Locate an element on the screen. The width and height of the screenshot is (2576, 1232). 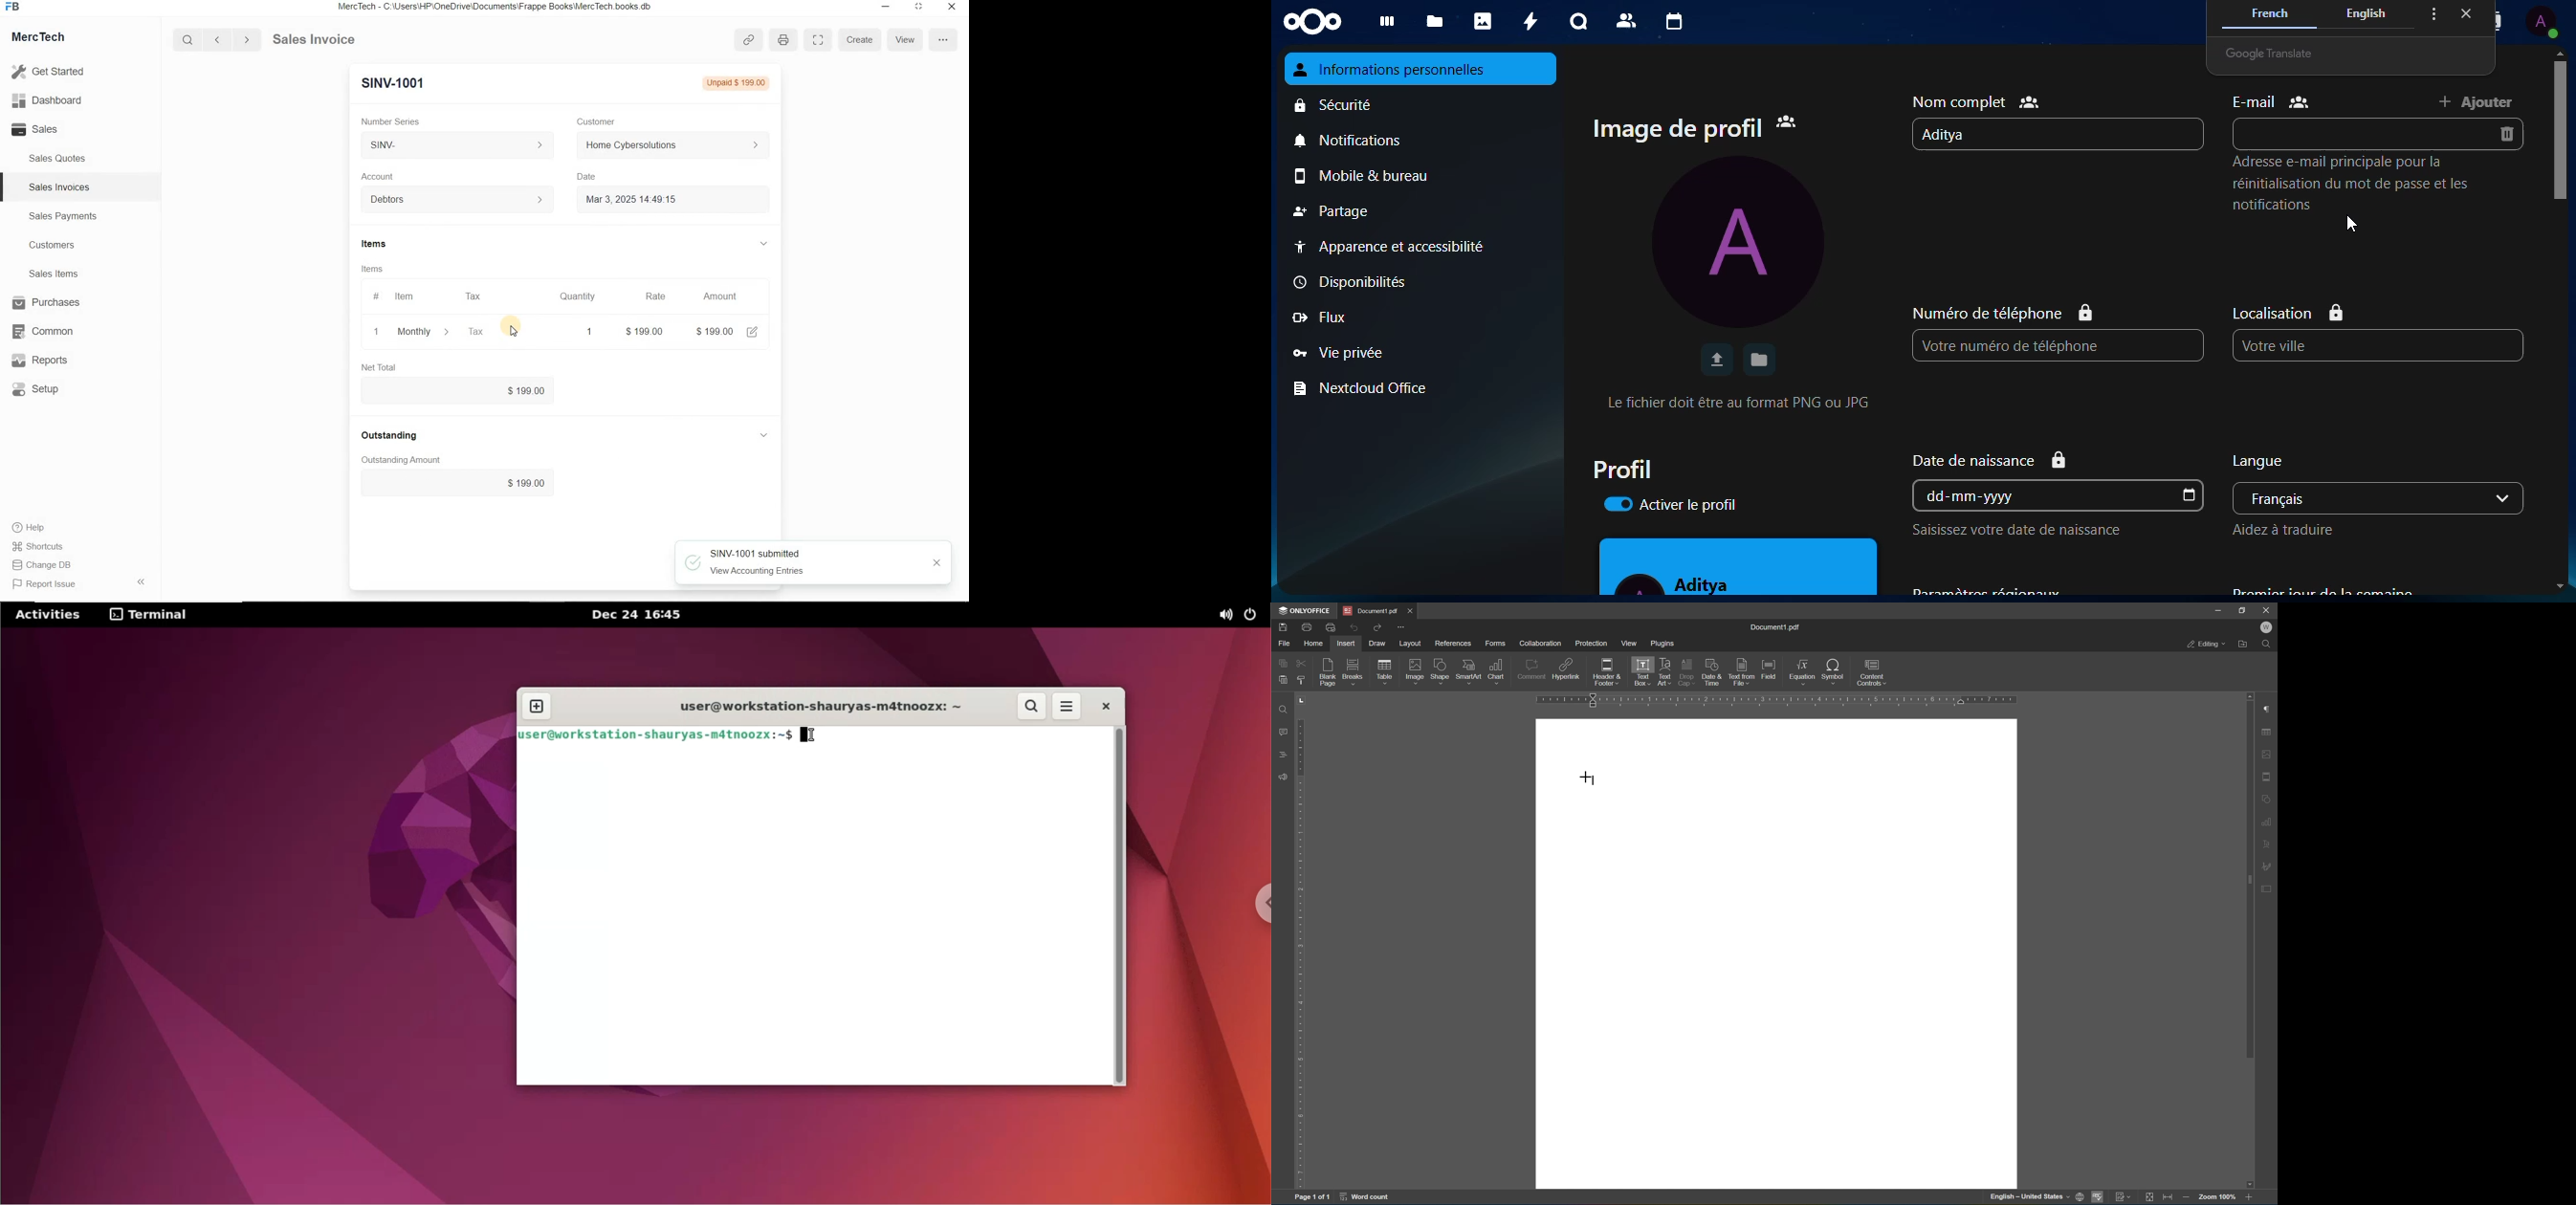
Account dropdown is located at coordinates (458, 201).